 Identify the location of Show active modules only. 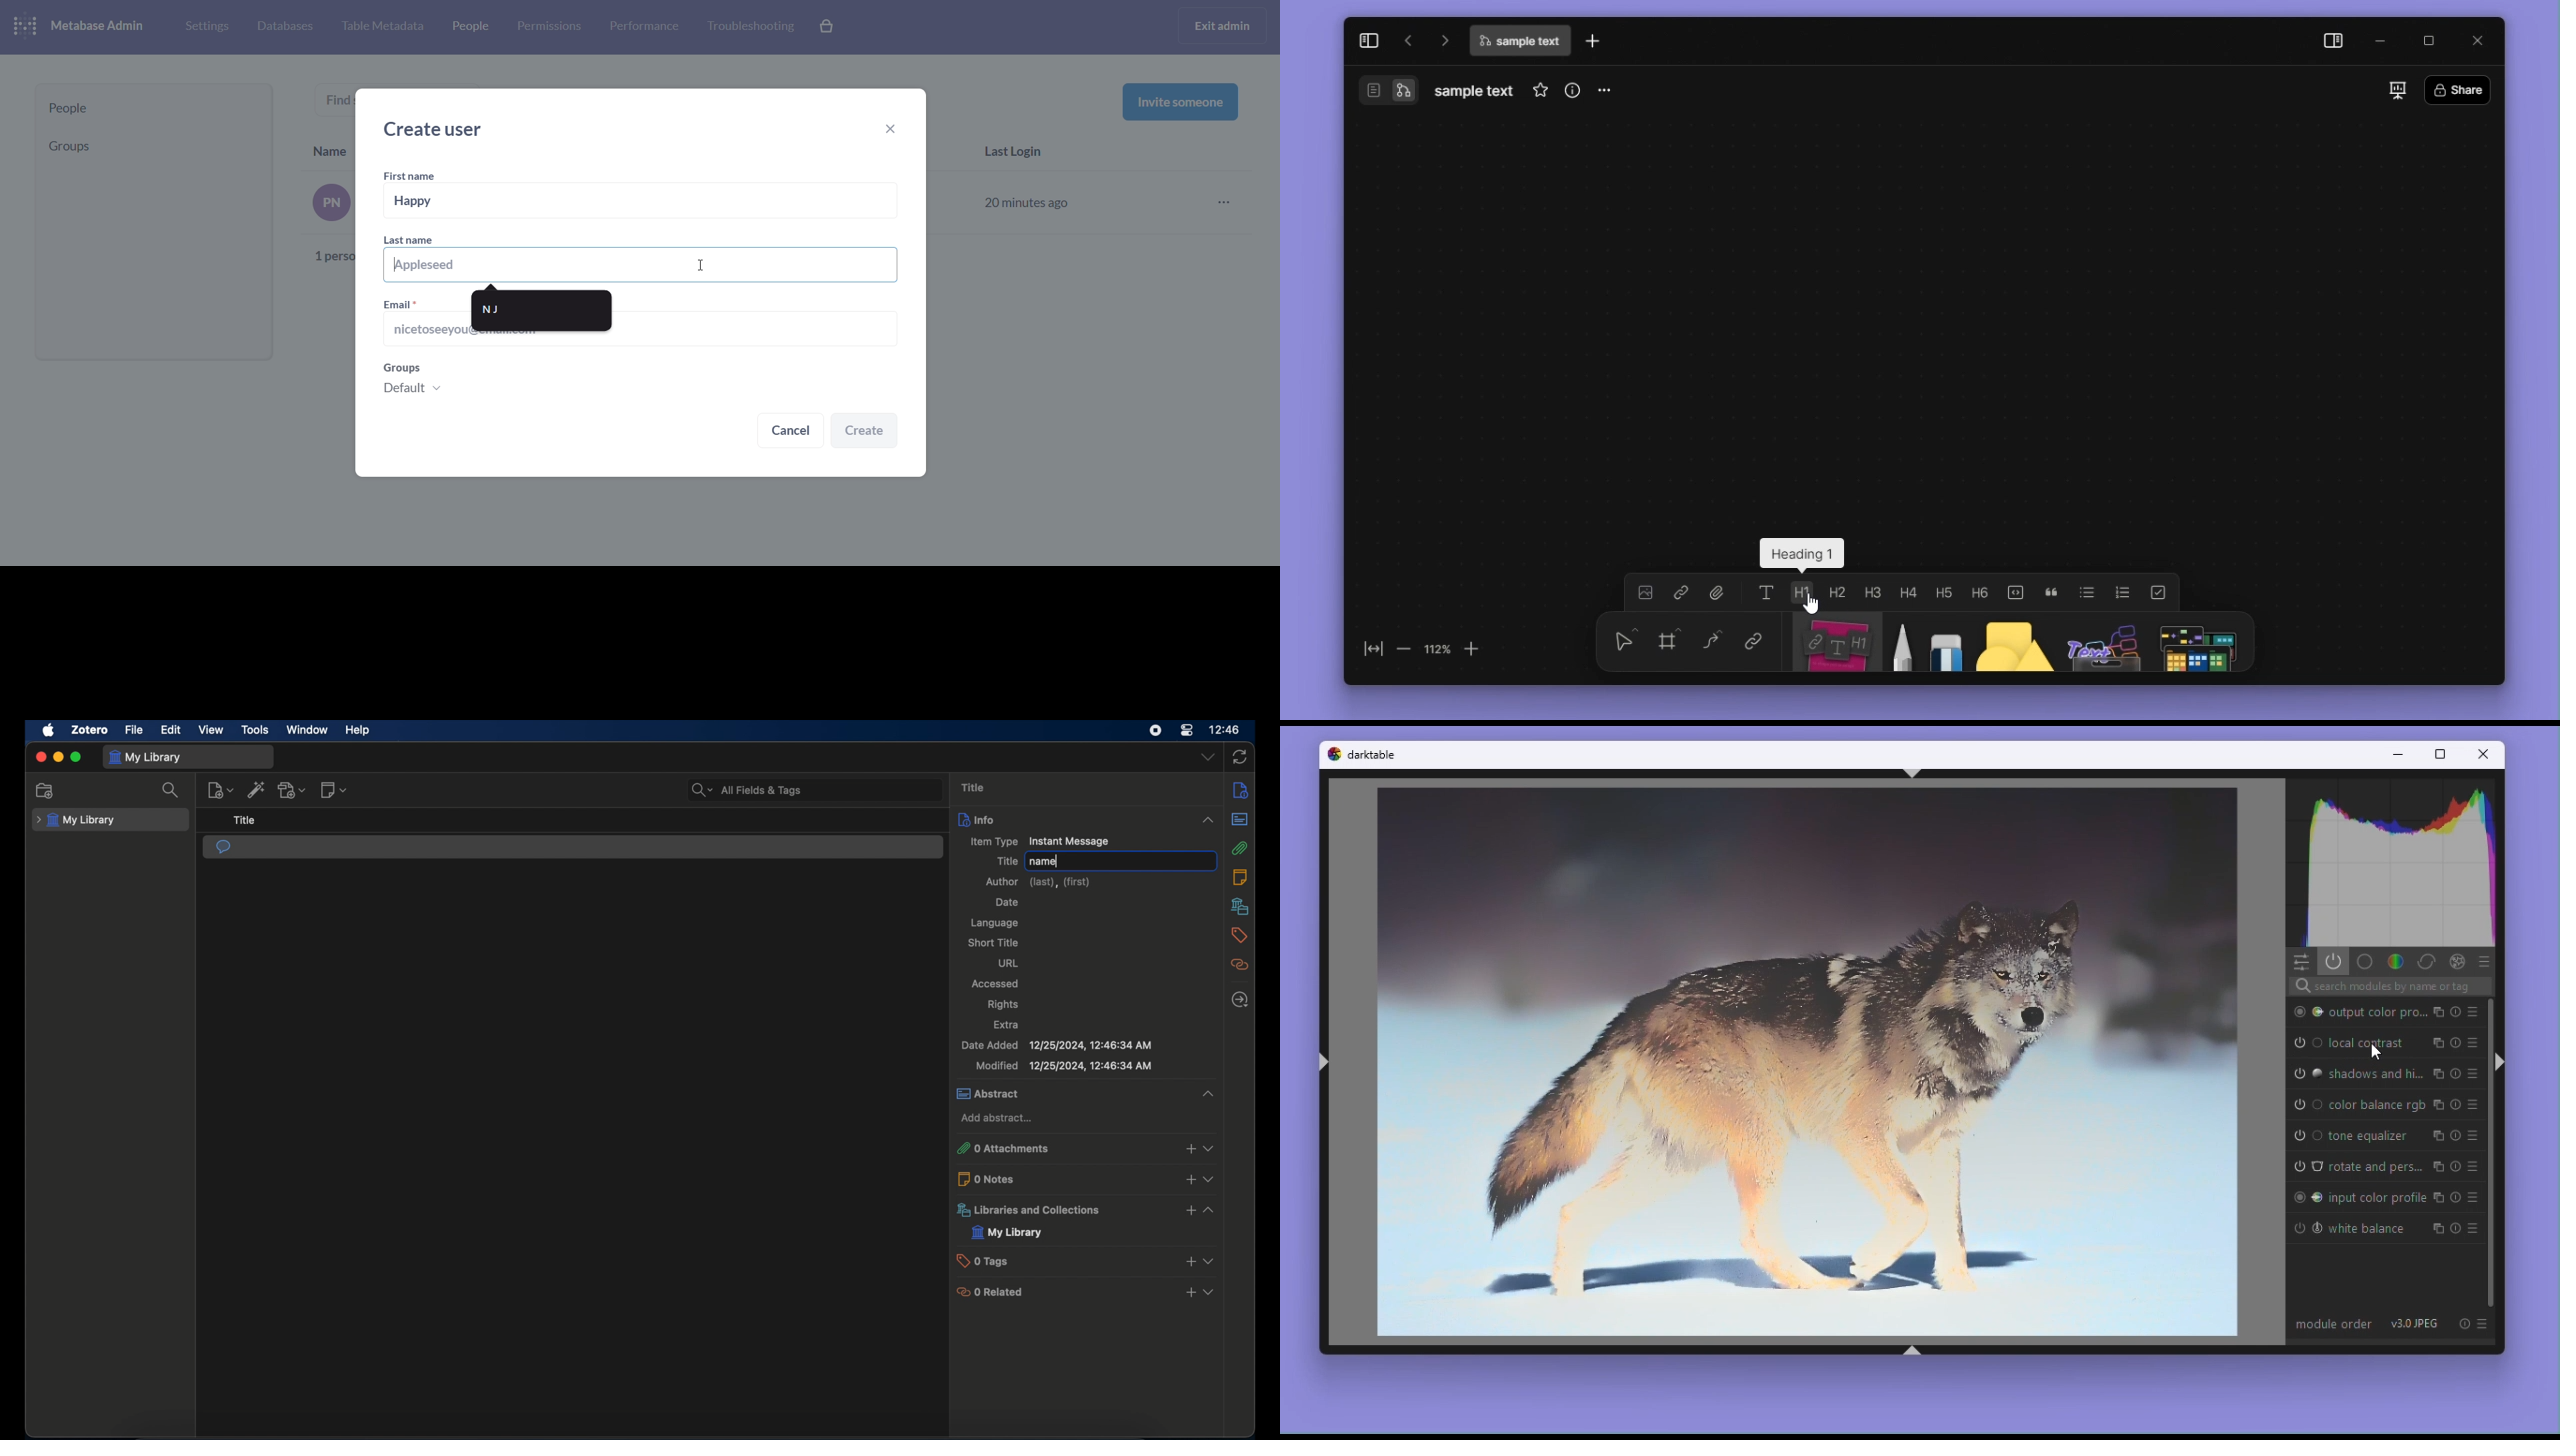
(2334, 962).